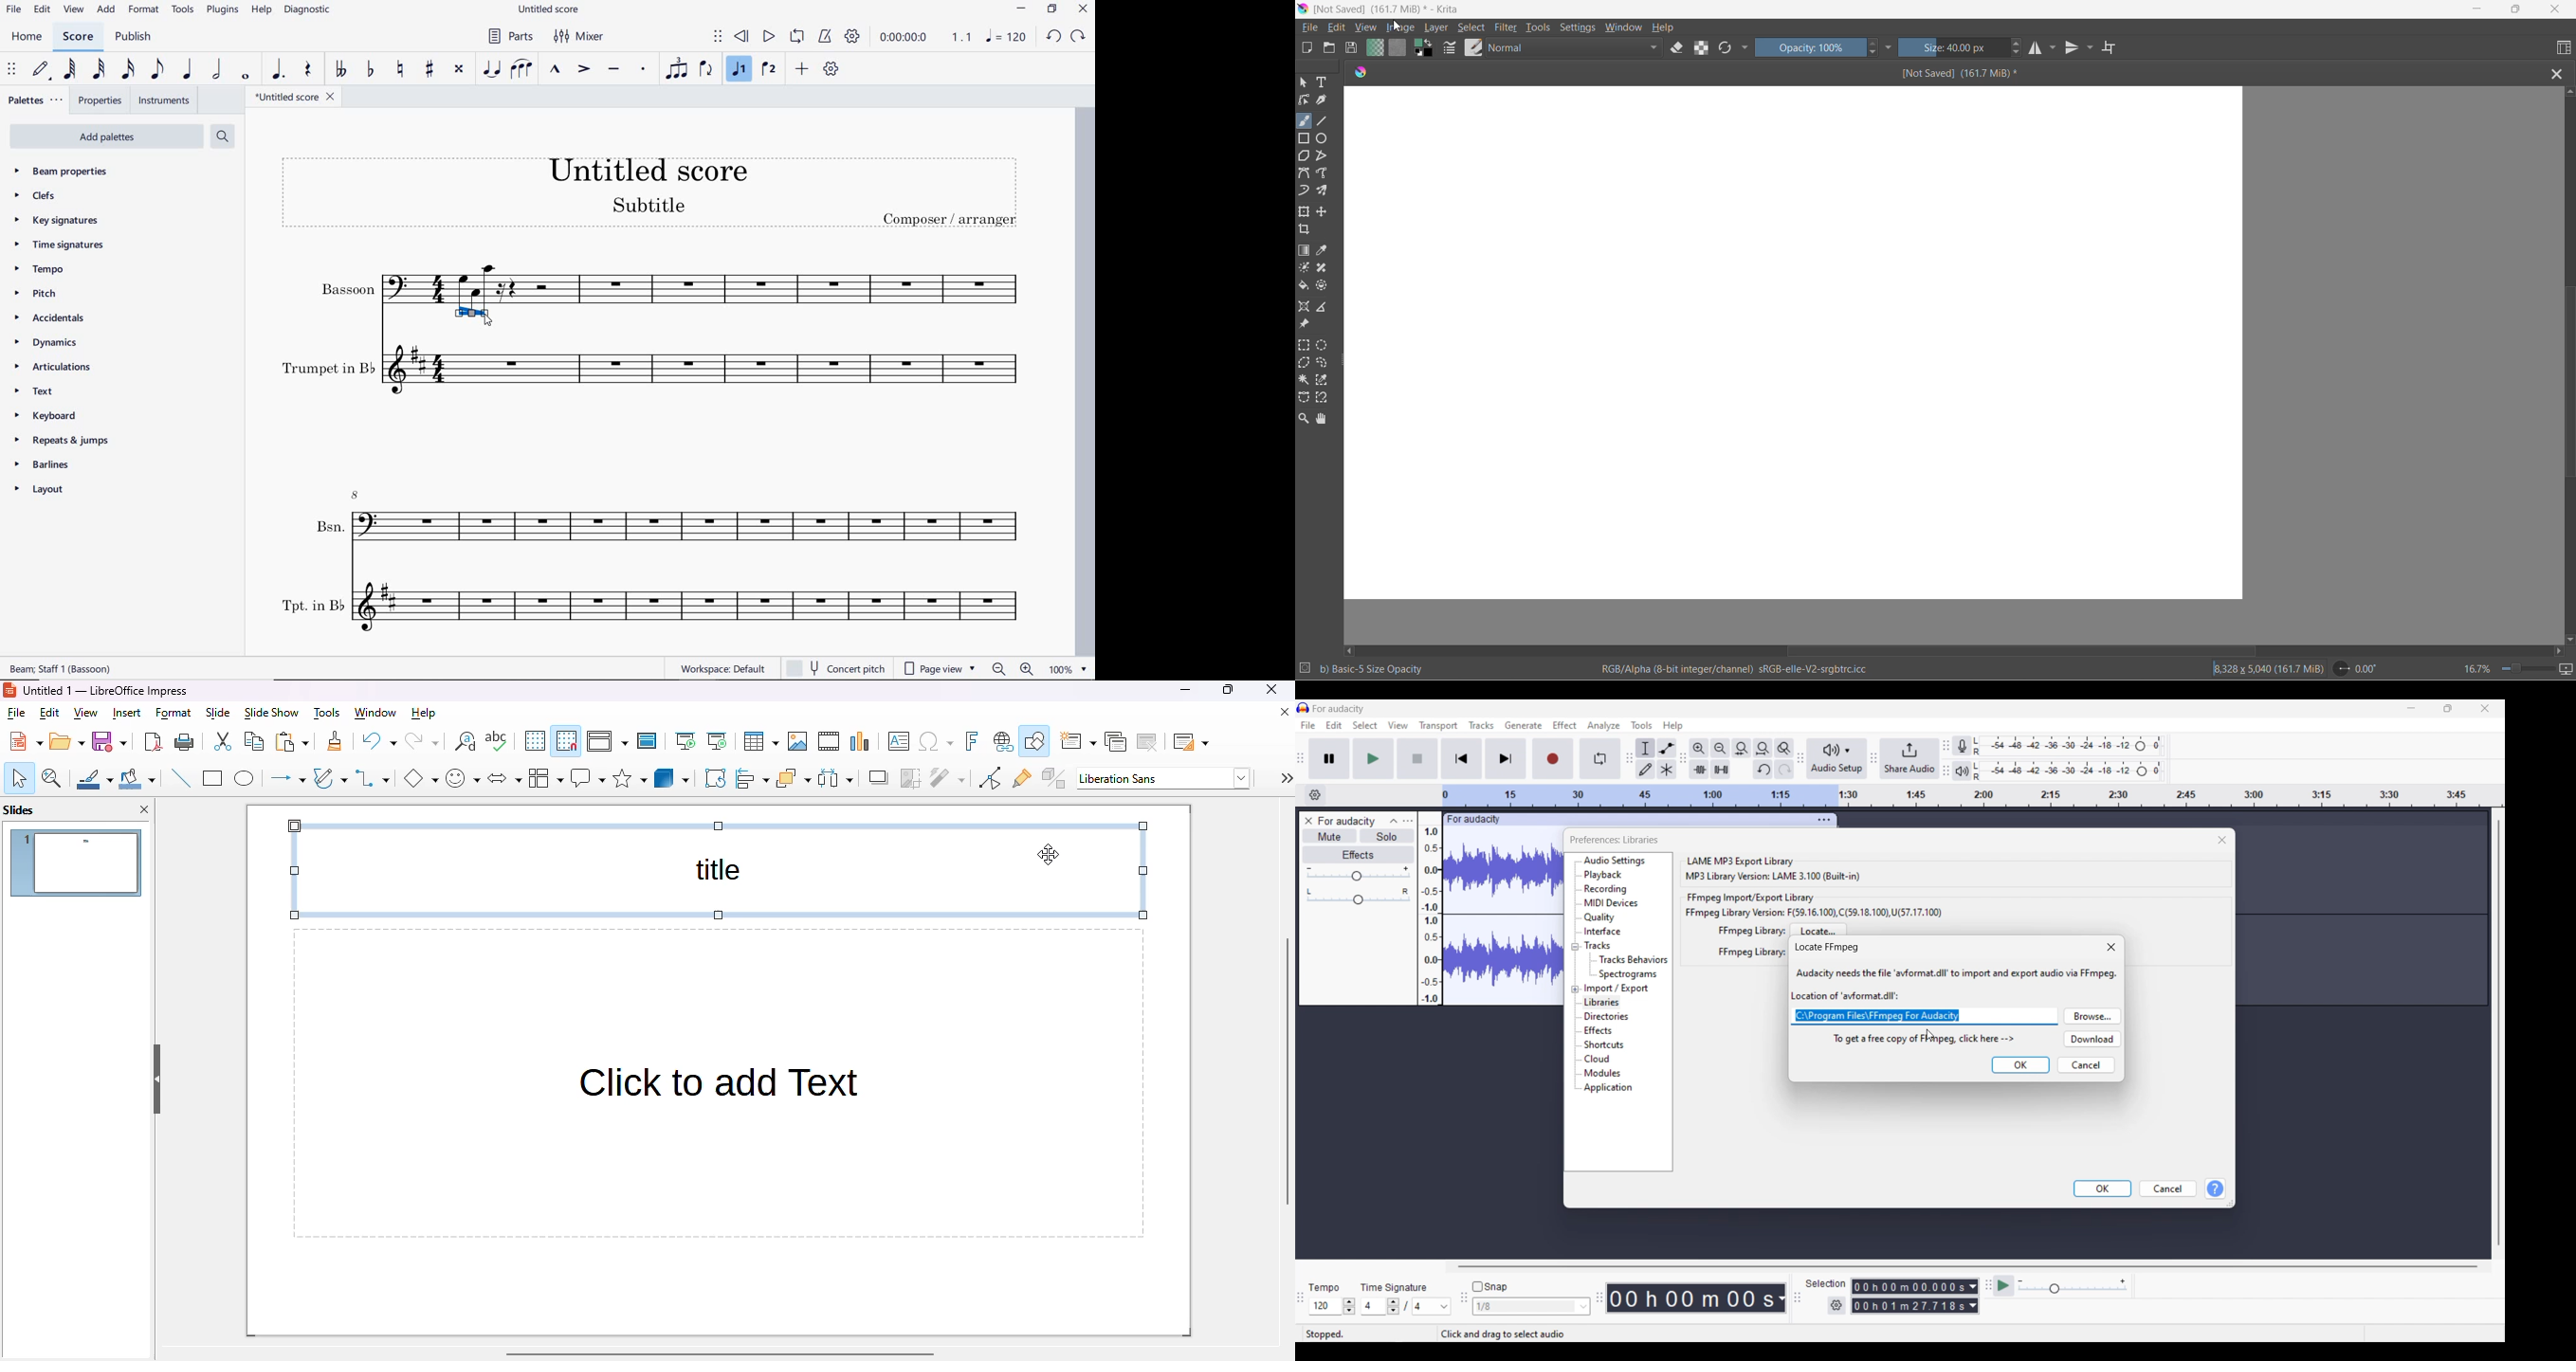 This screenshot has width=2576, height=1372. What do you see at coordinates (545, 778) in the screenshot?
I see `flowchart` at bounding box center [545, 778].